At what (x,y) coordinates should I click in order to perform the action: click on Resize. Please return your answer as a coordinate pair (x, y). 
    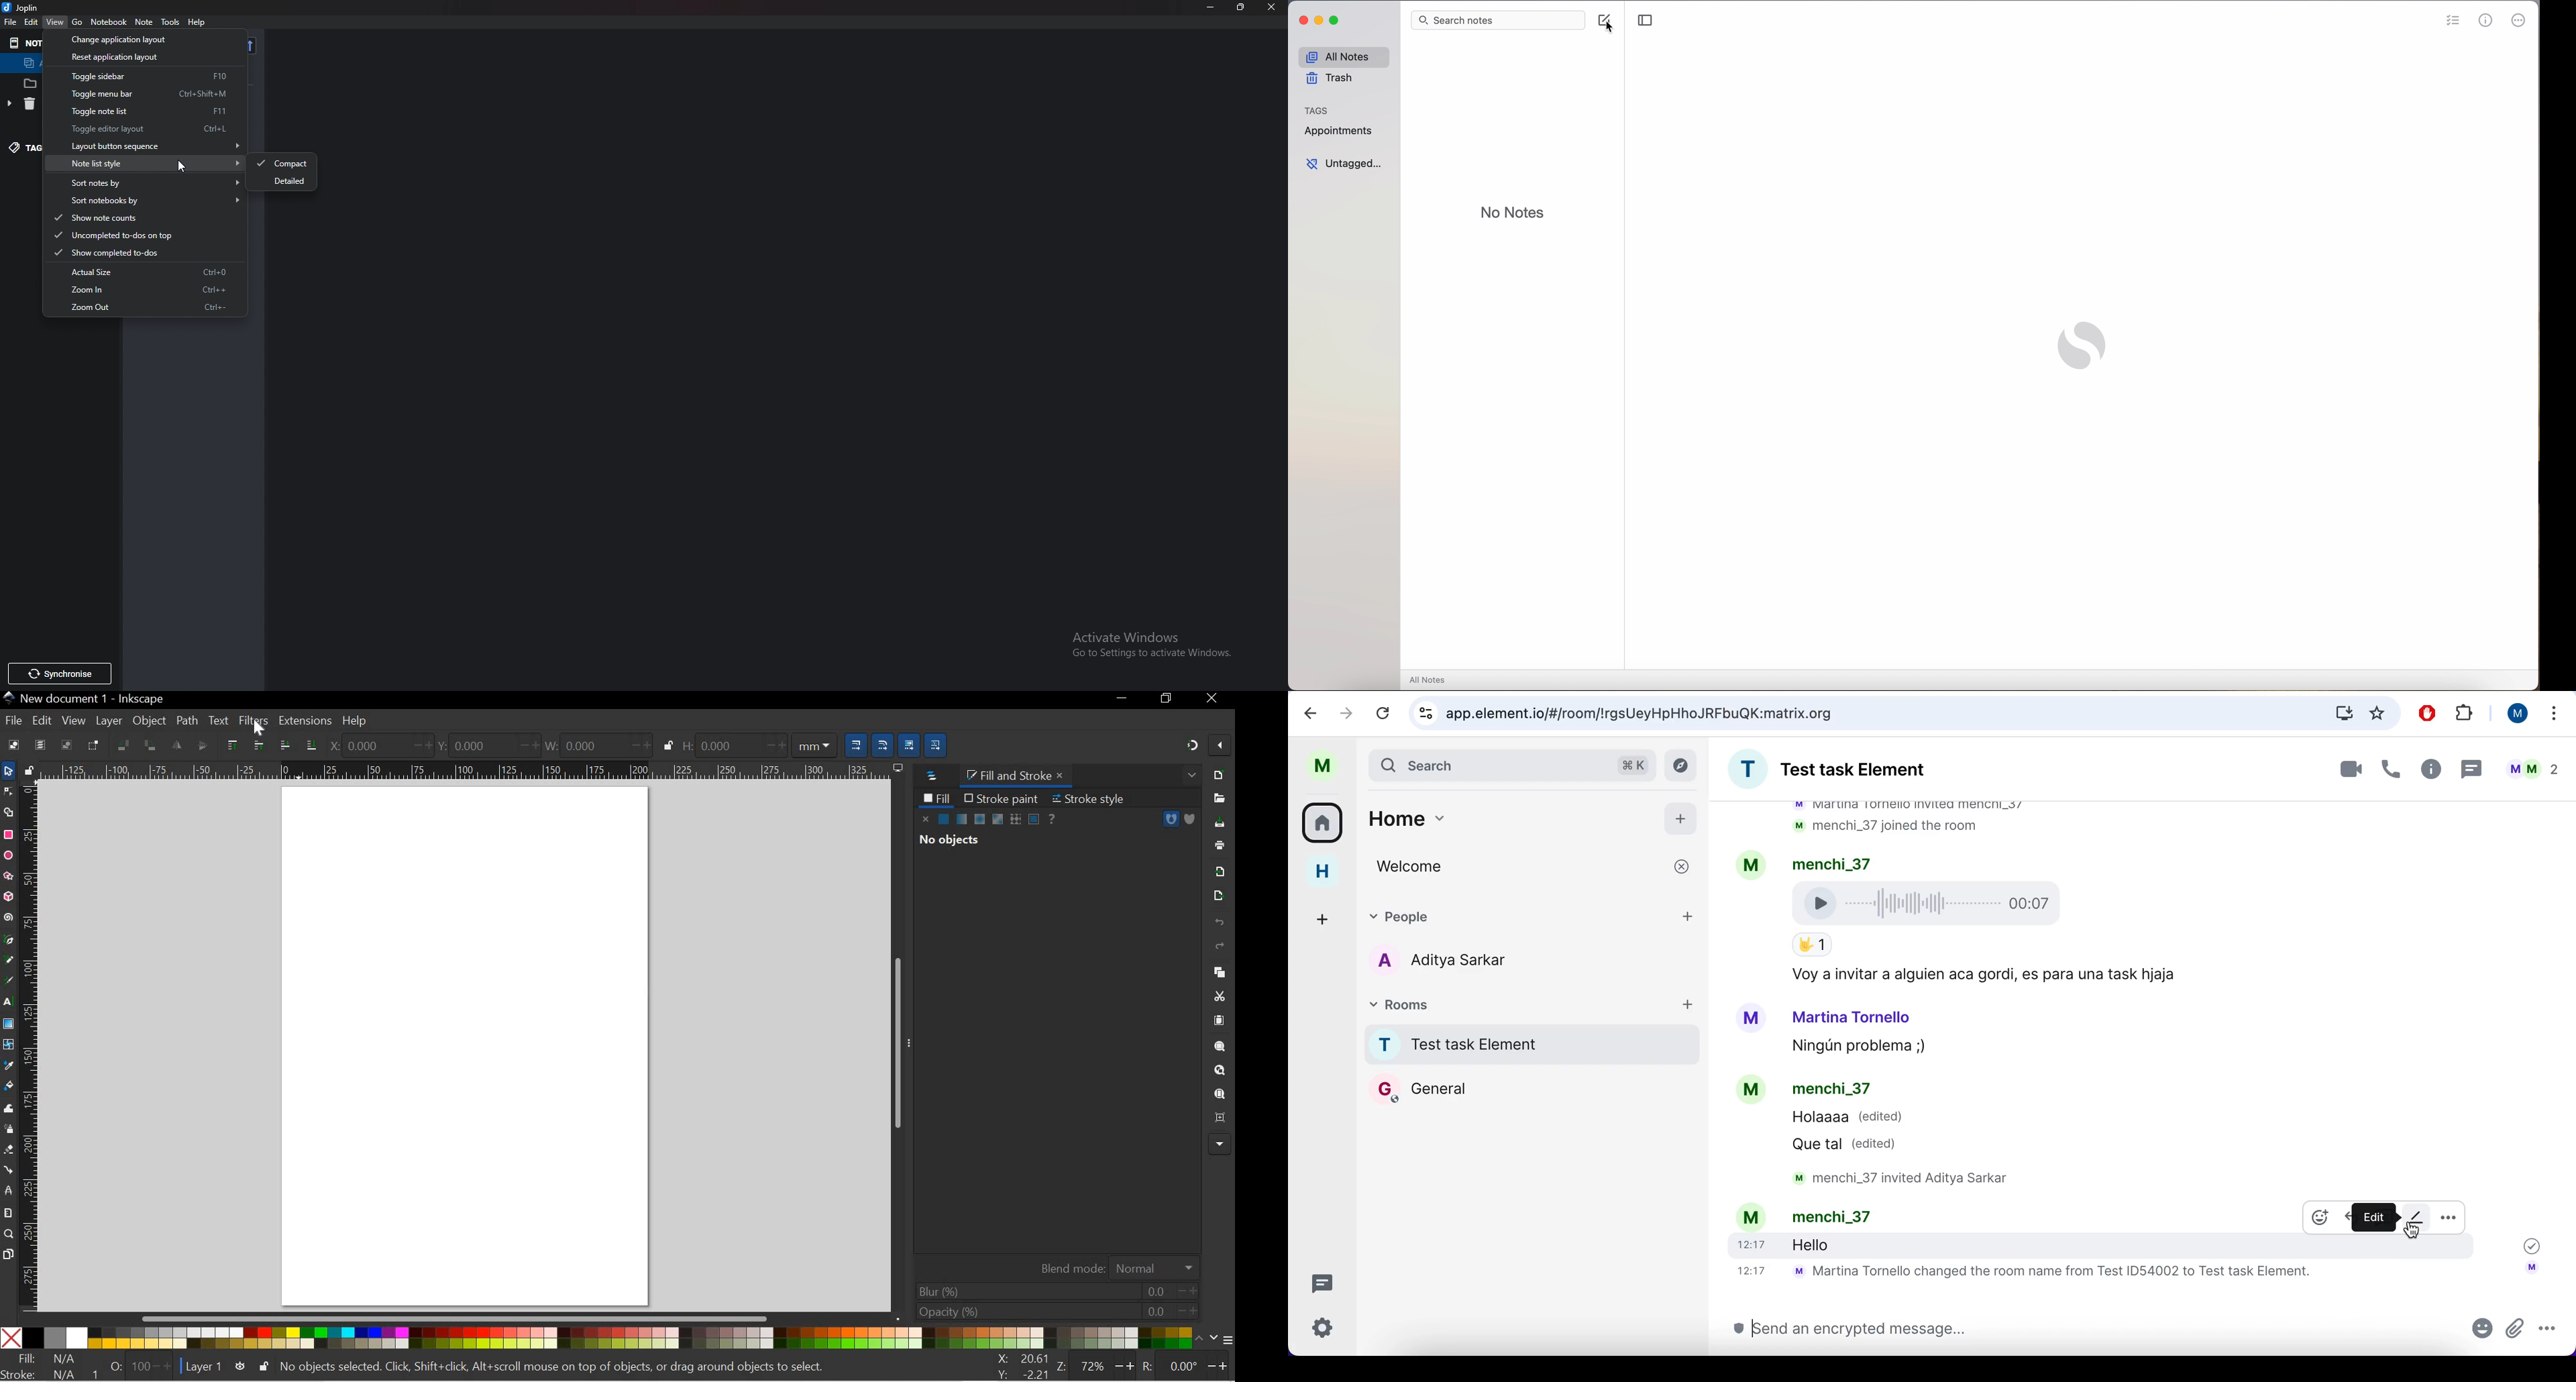
    Looking at the image, I should click on (1241, 7).